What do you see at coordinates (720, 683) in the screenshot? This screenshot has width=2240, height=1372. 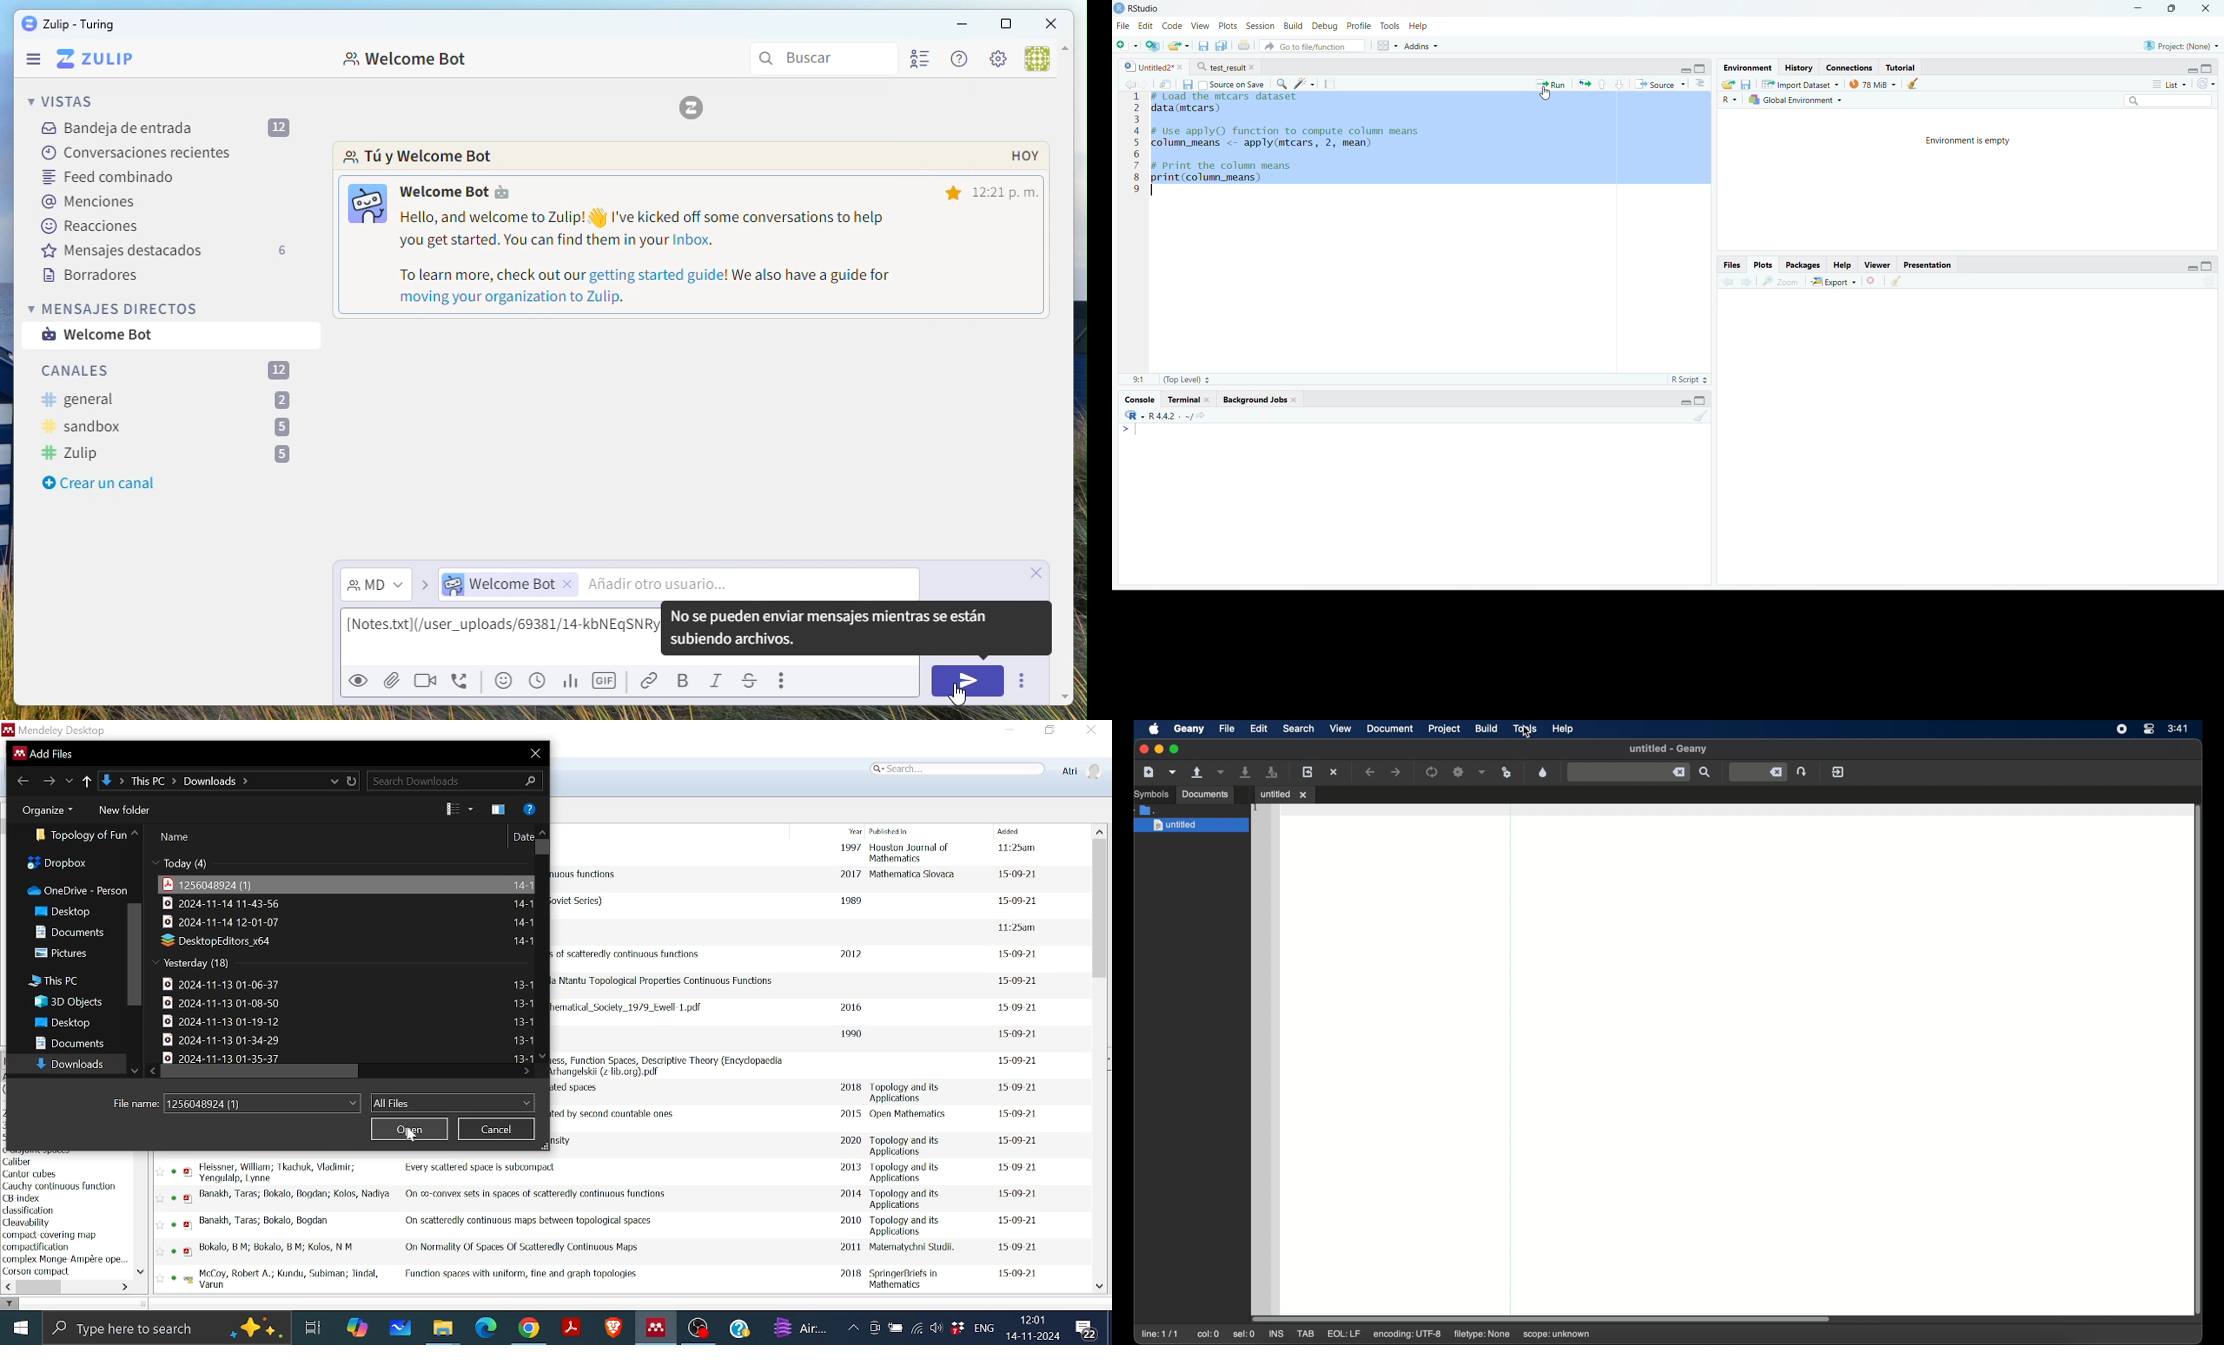 I see `italic` at bounding box center [720, 683].